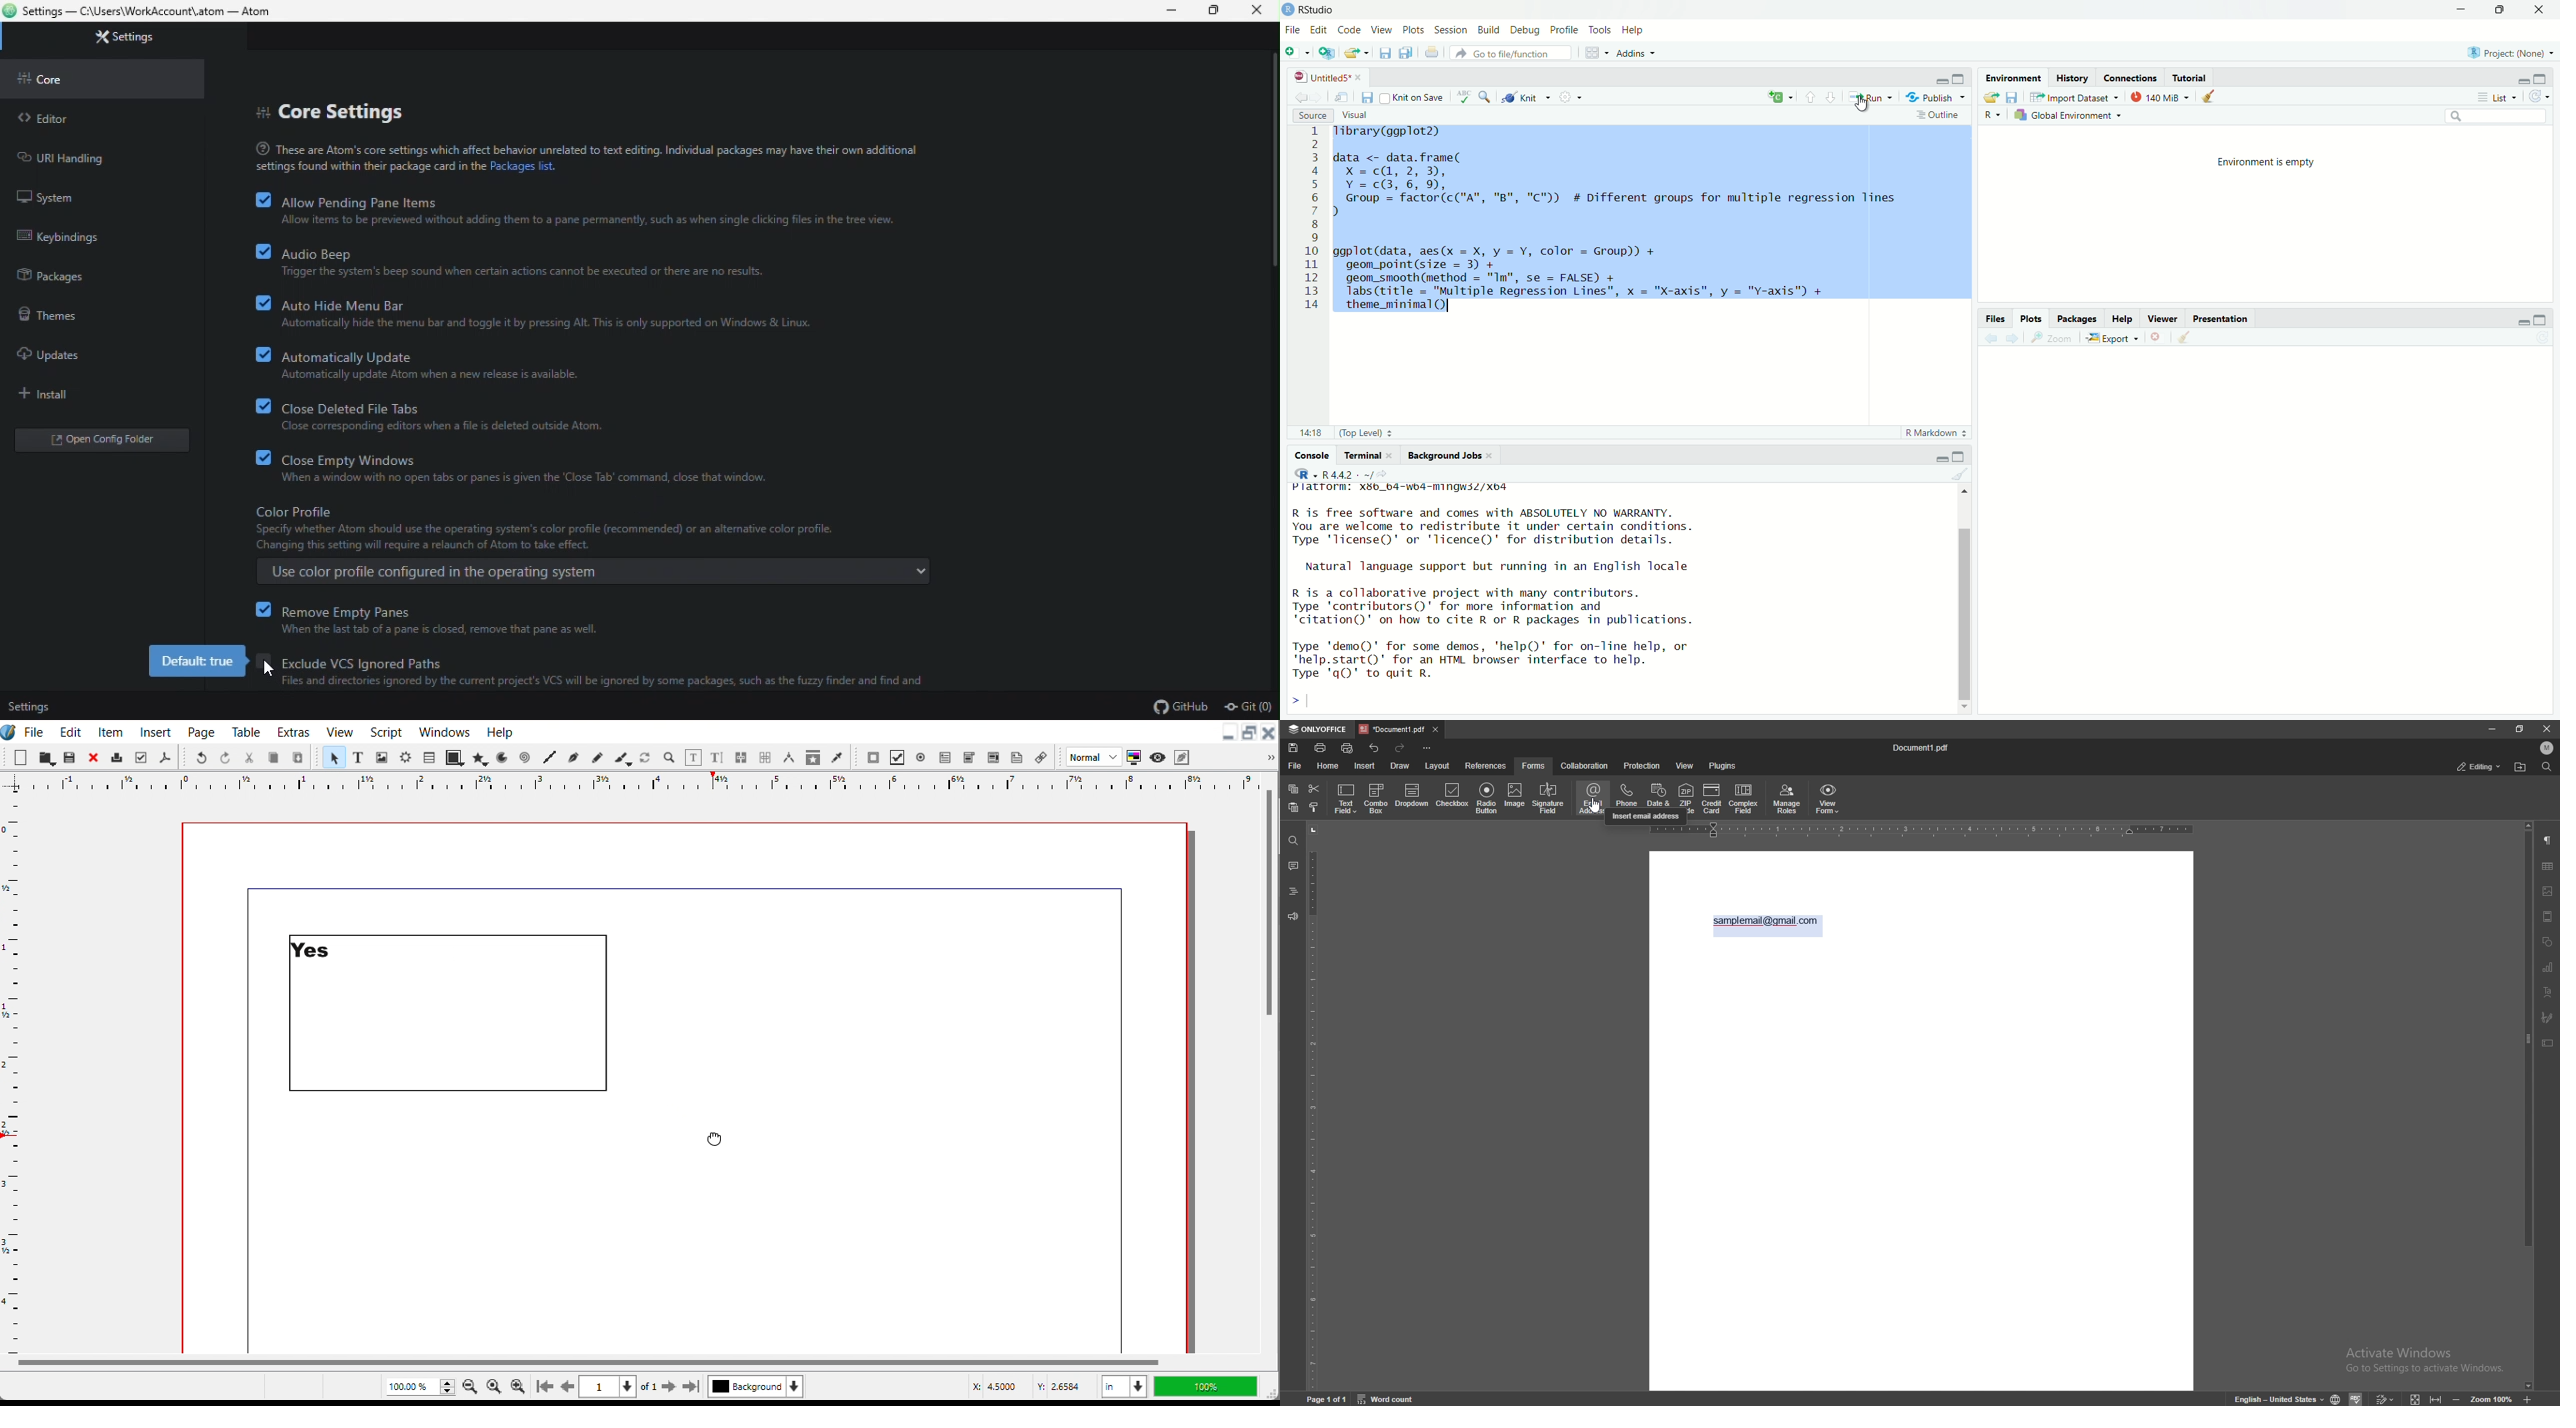 Image resolution: width=2576 pixels, height=1428 pixels. Describe the element at coordinates (1874, 97) in the screenshot. I see `Run +` at that location.